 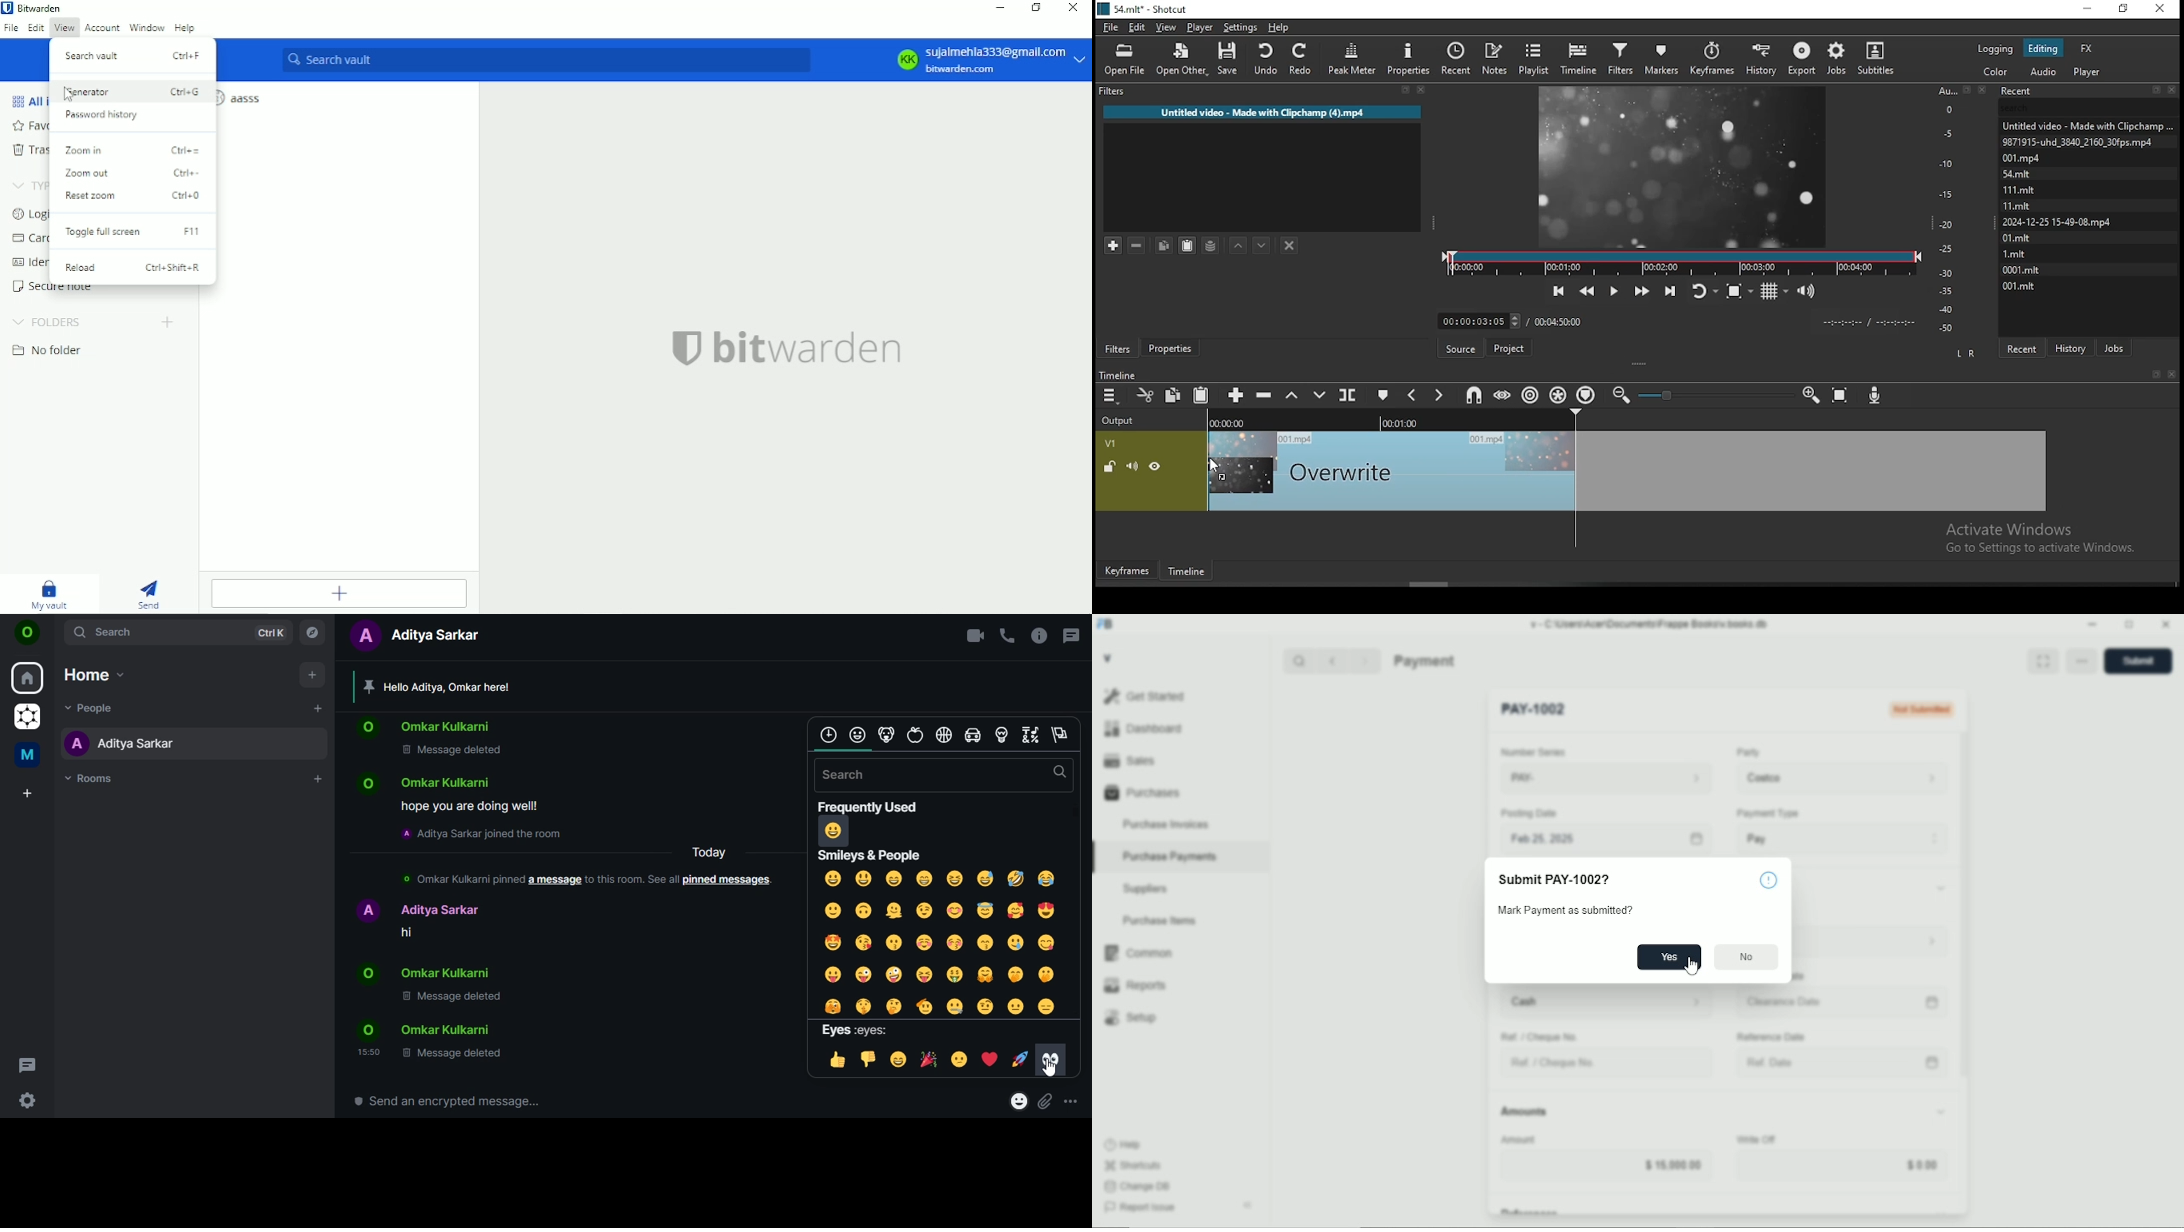 What do you see at coordinates (833, 878) in the screenshot?
I see `grinning face` at bounding box center [833, 878].